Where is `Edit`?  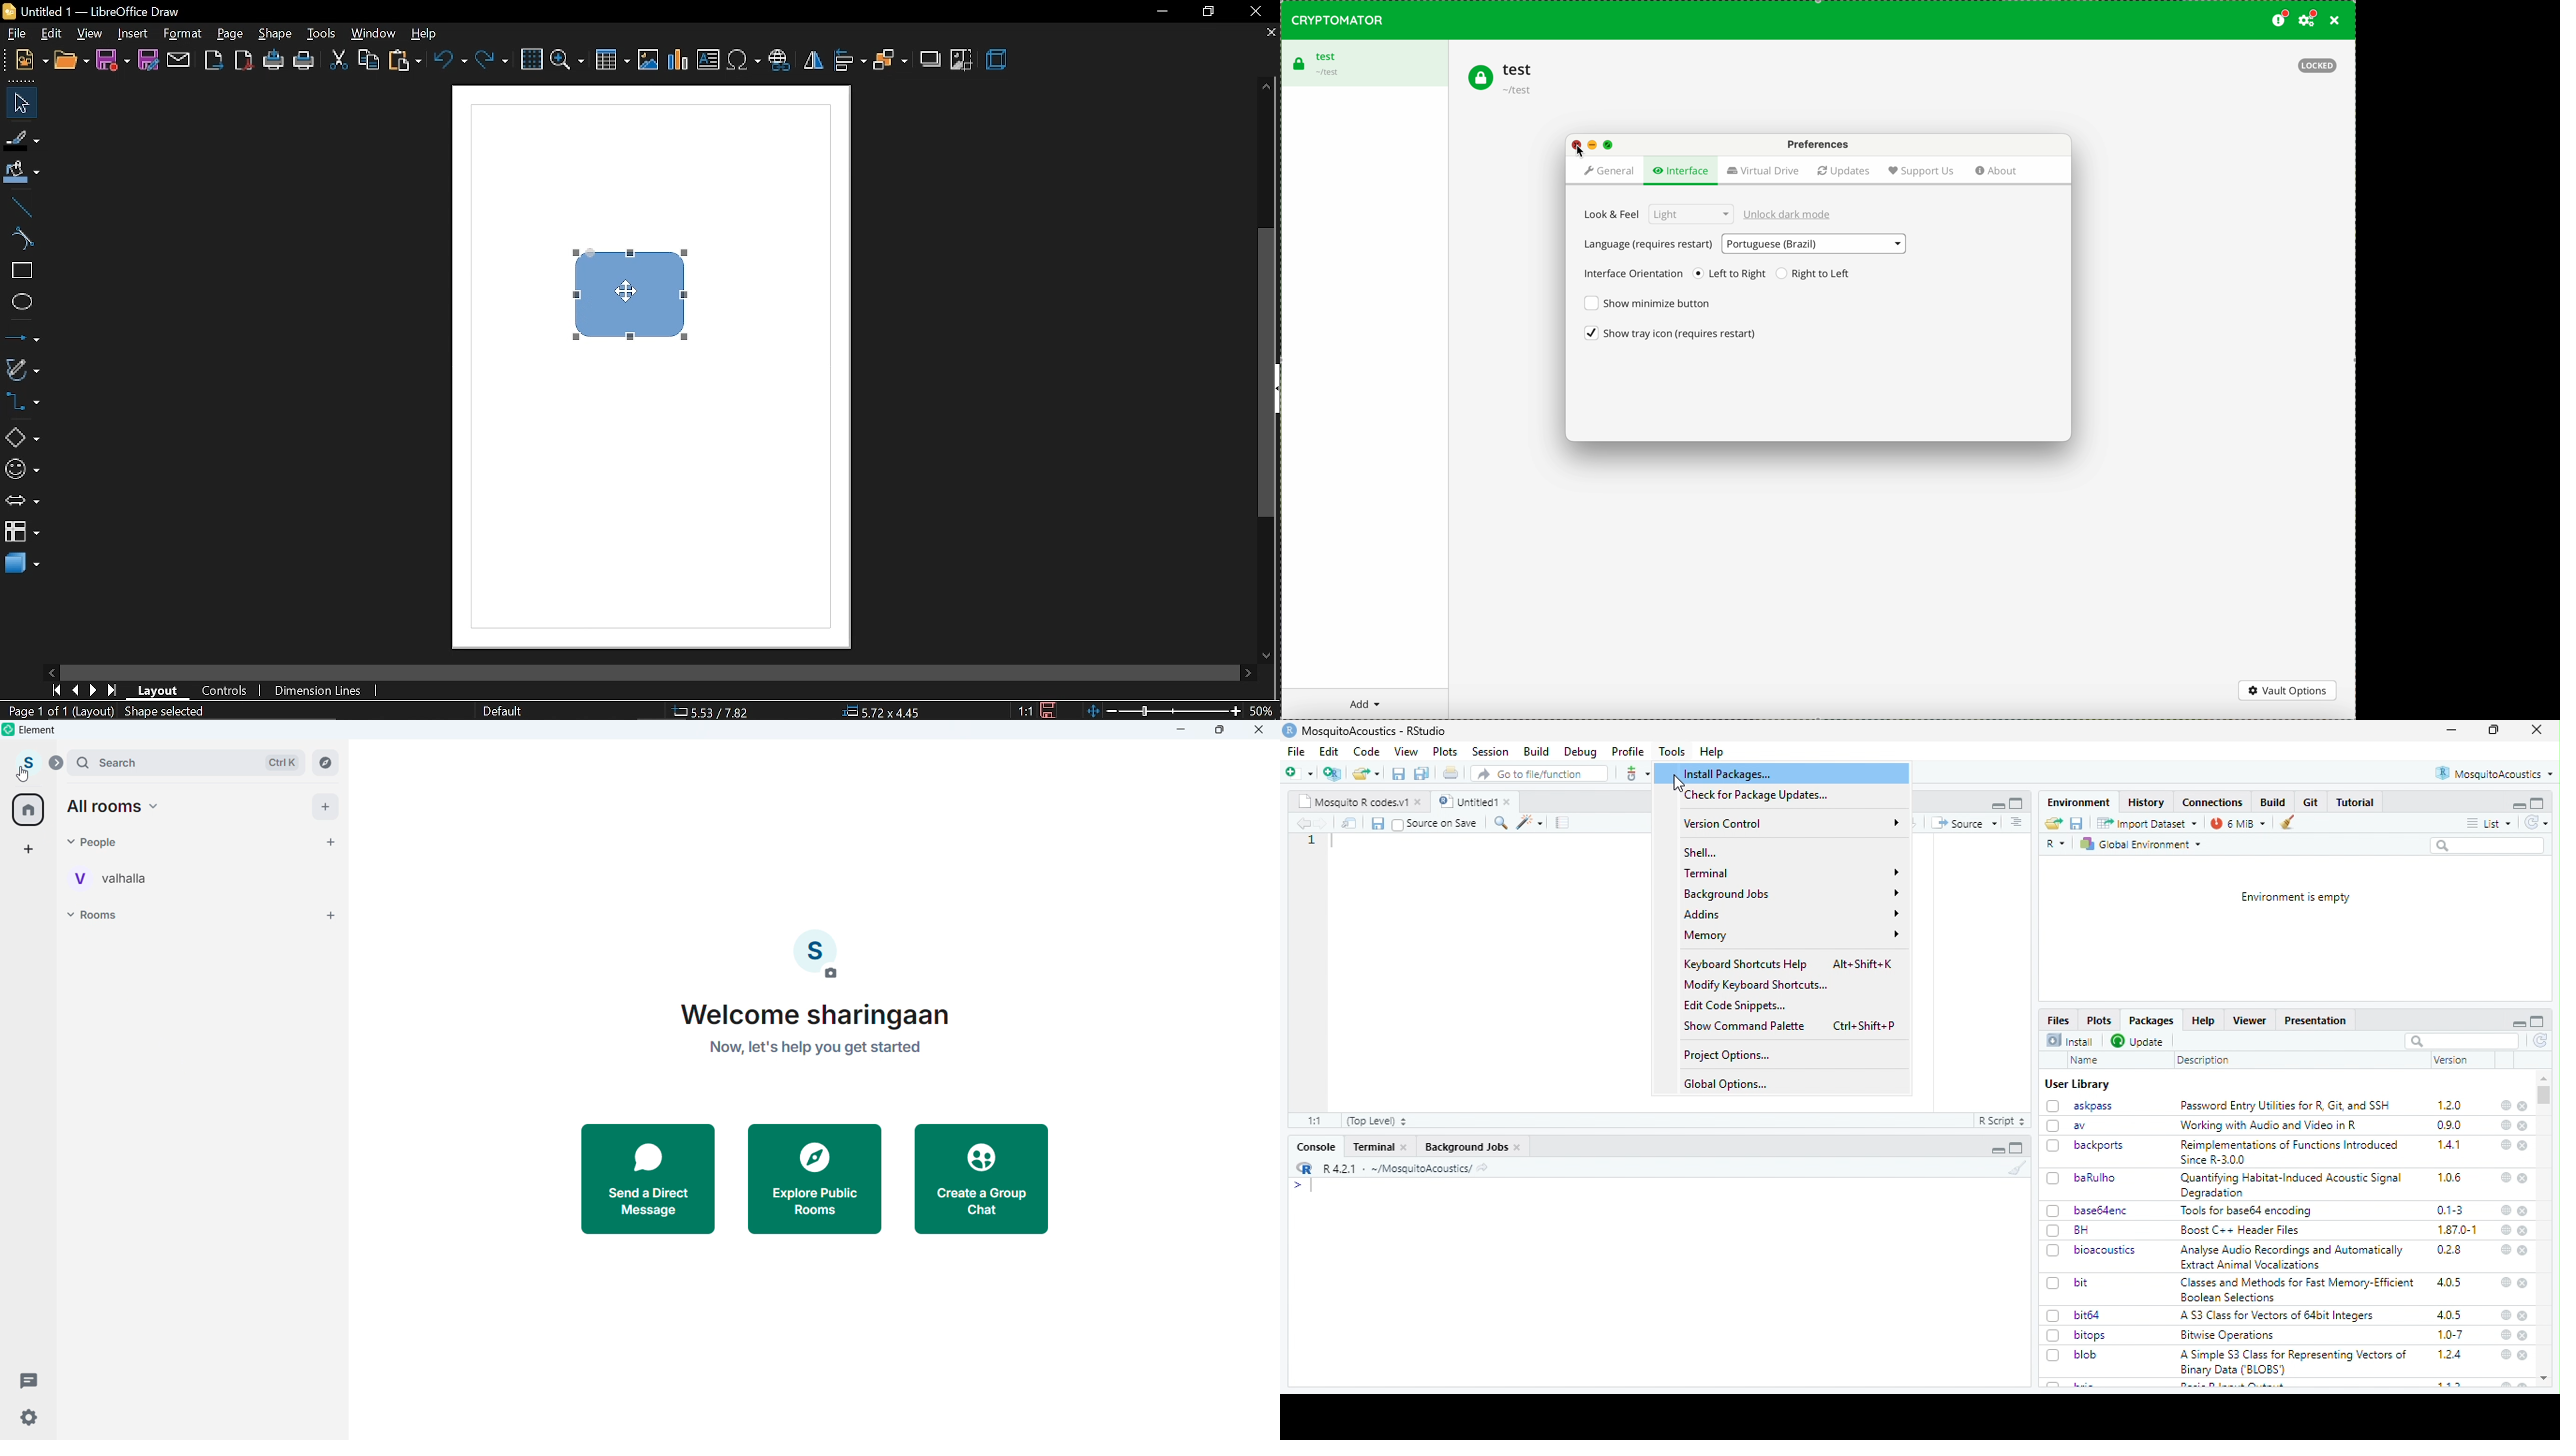 Edit is located at coordinates (1331, 751).